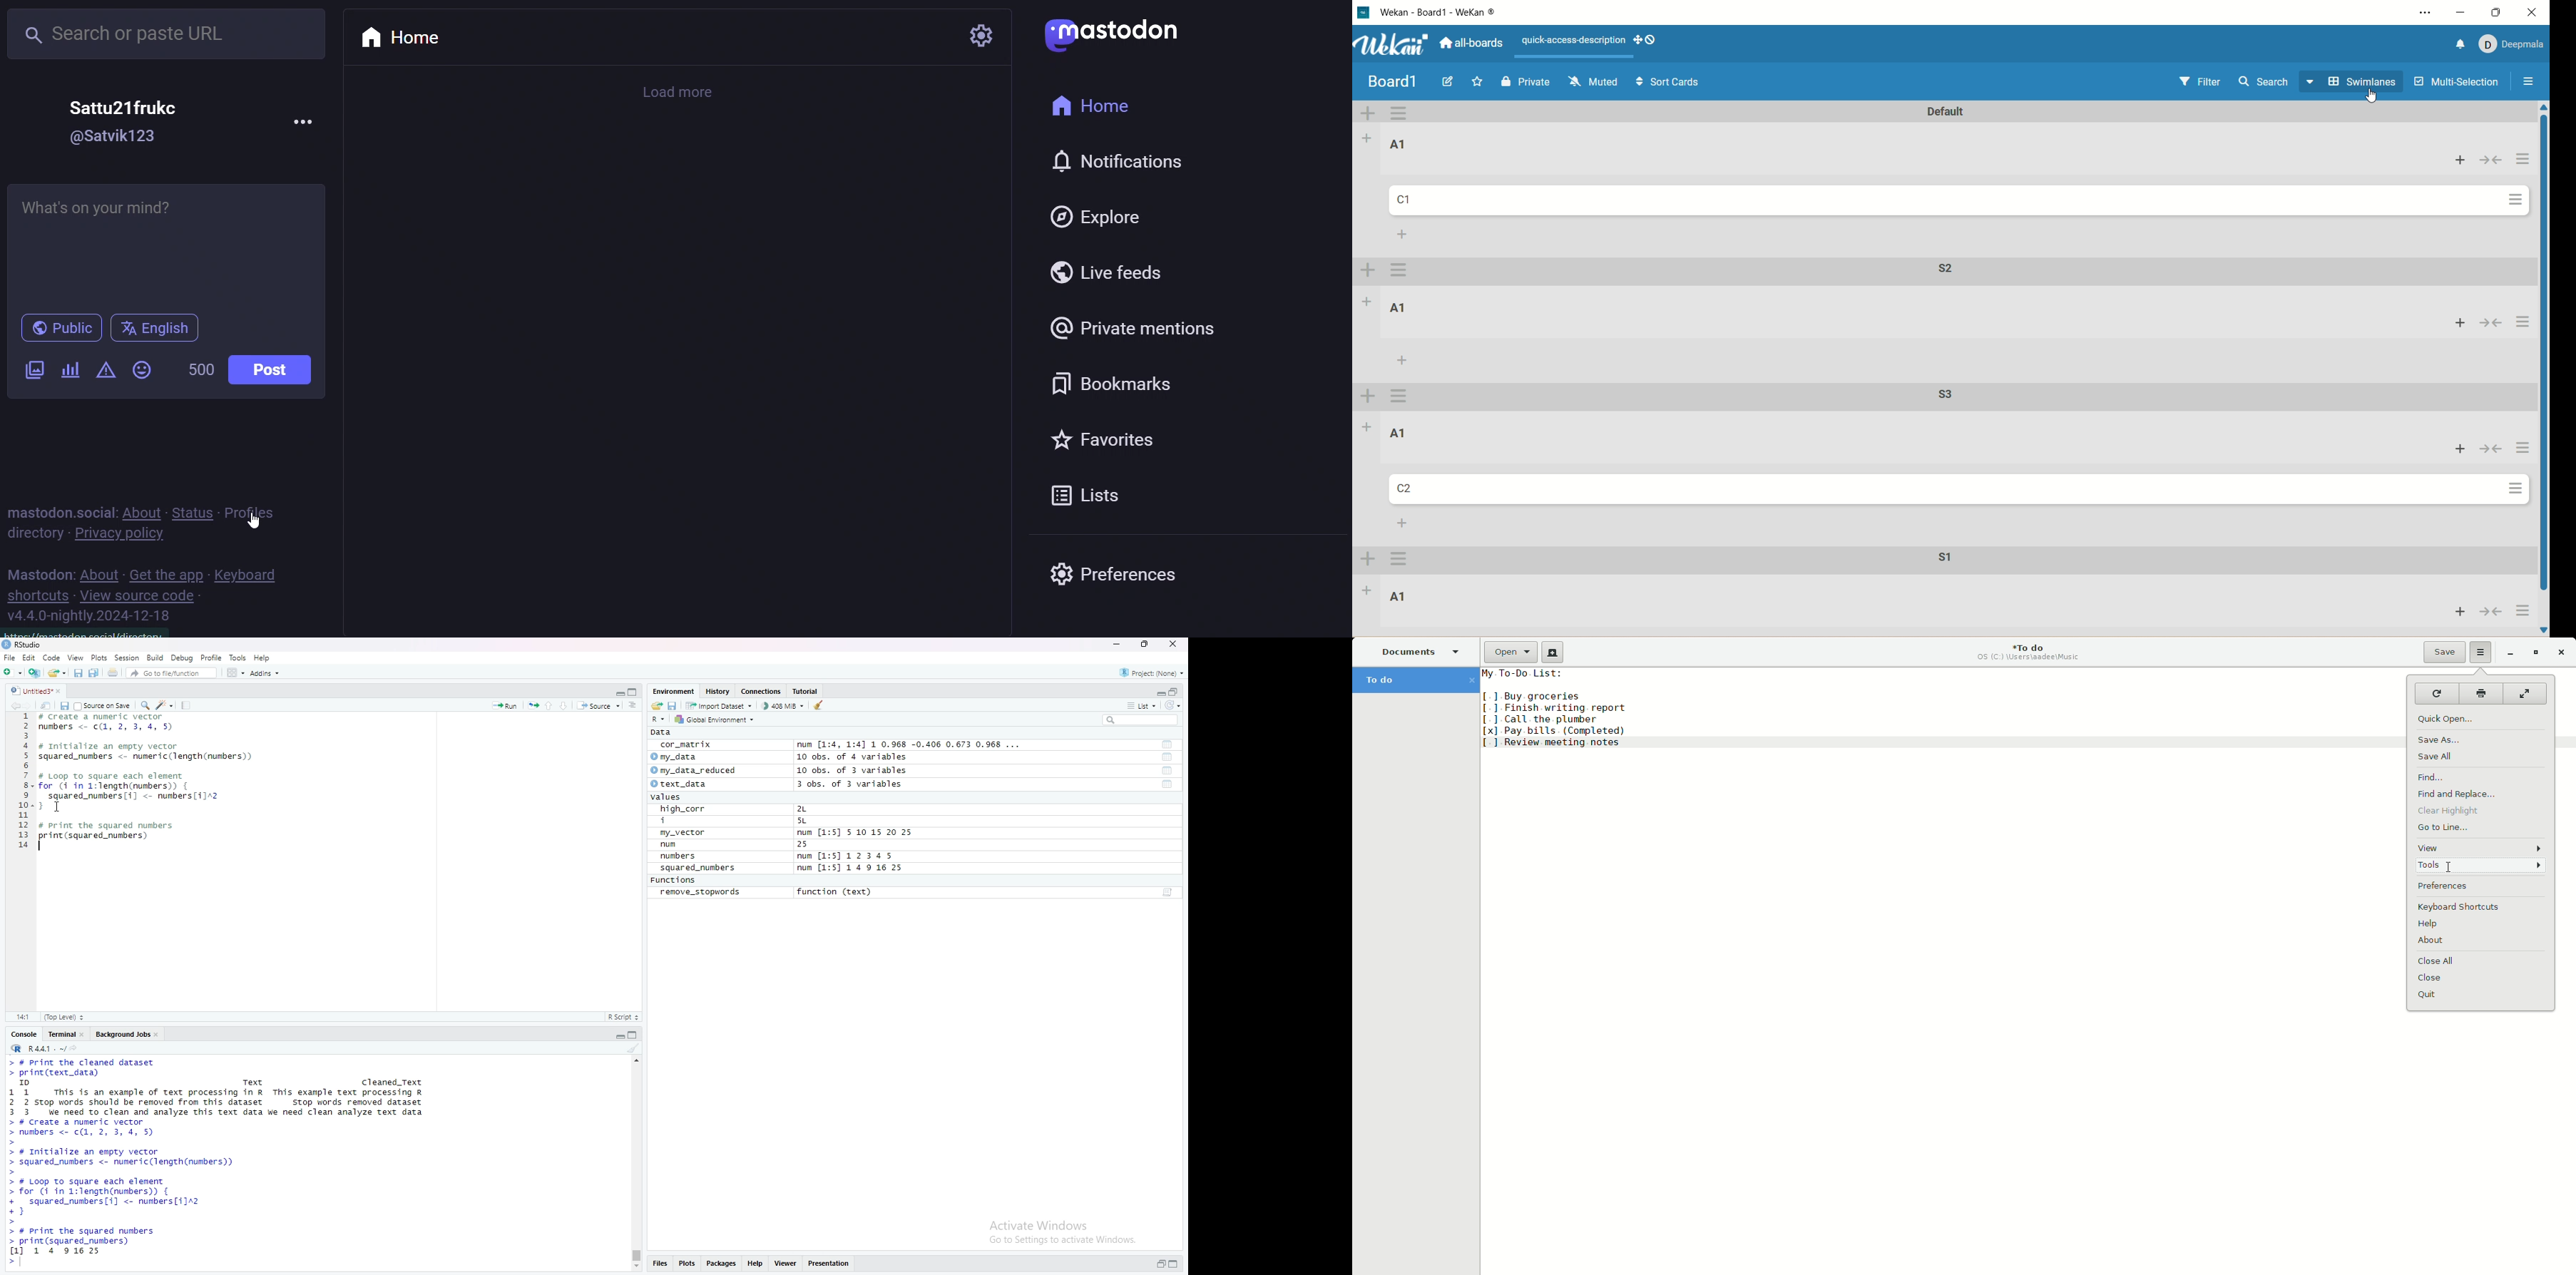 This screenshot has height=1288, width=2576. Describe the element at coordinates (238, 657) in the screenshot. I see `Tools` at that location.